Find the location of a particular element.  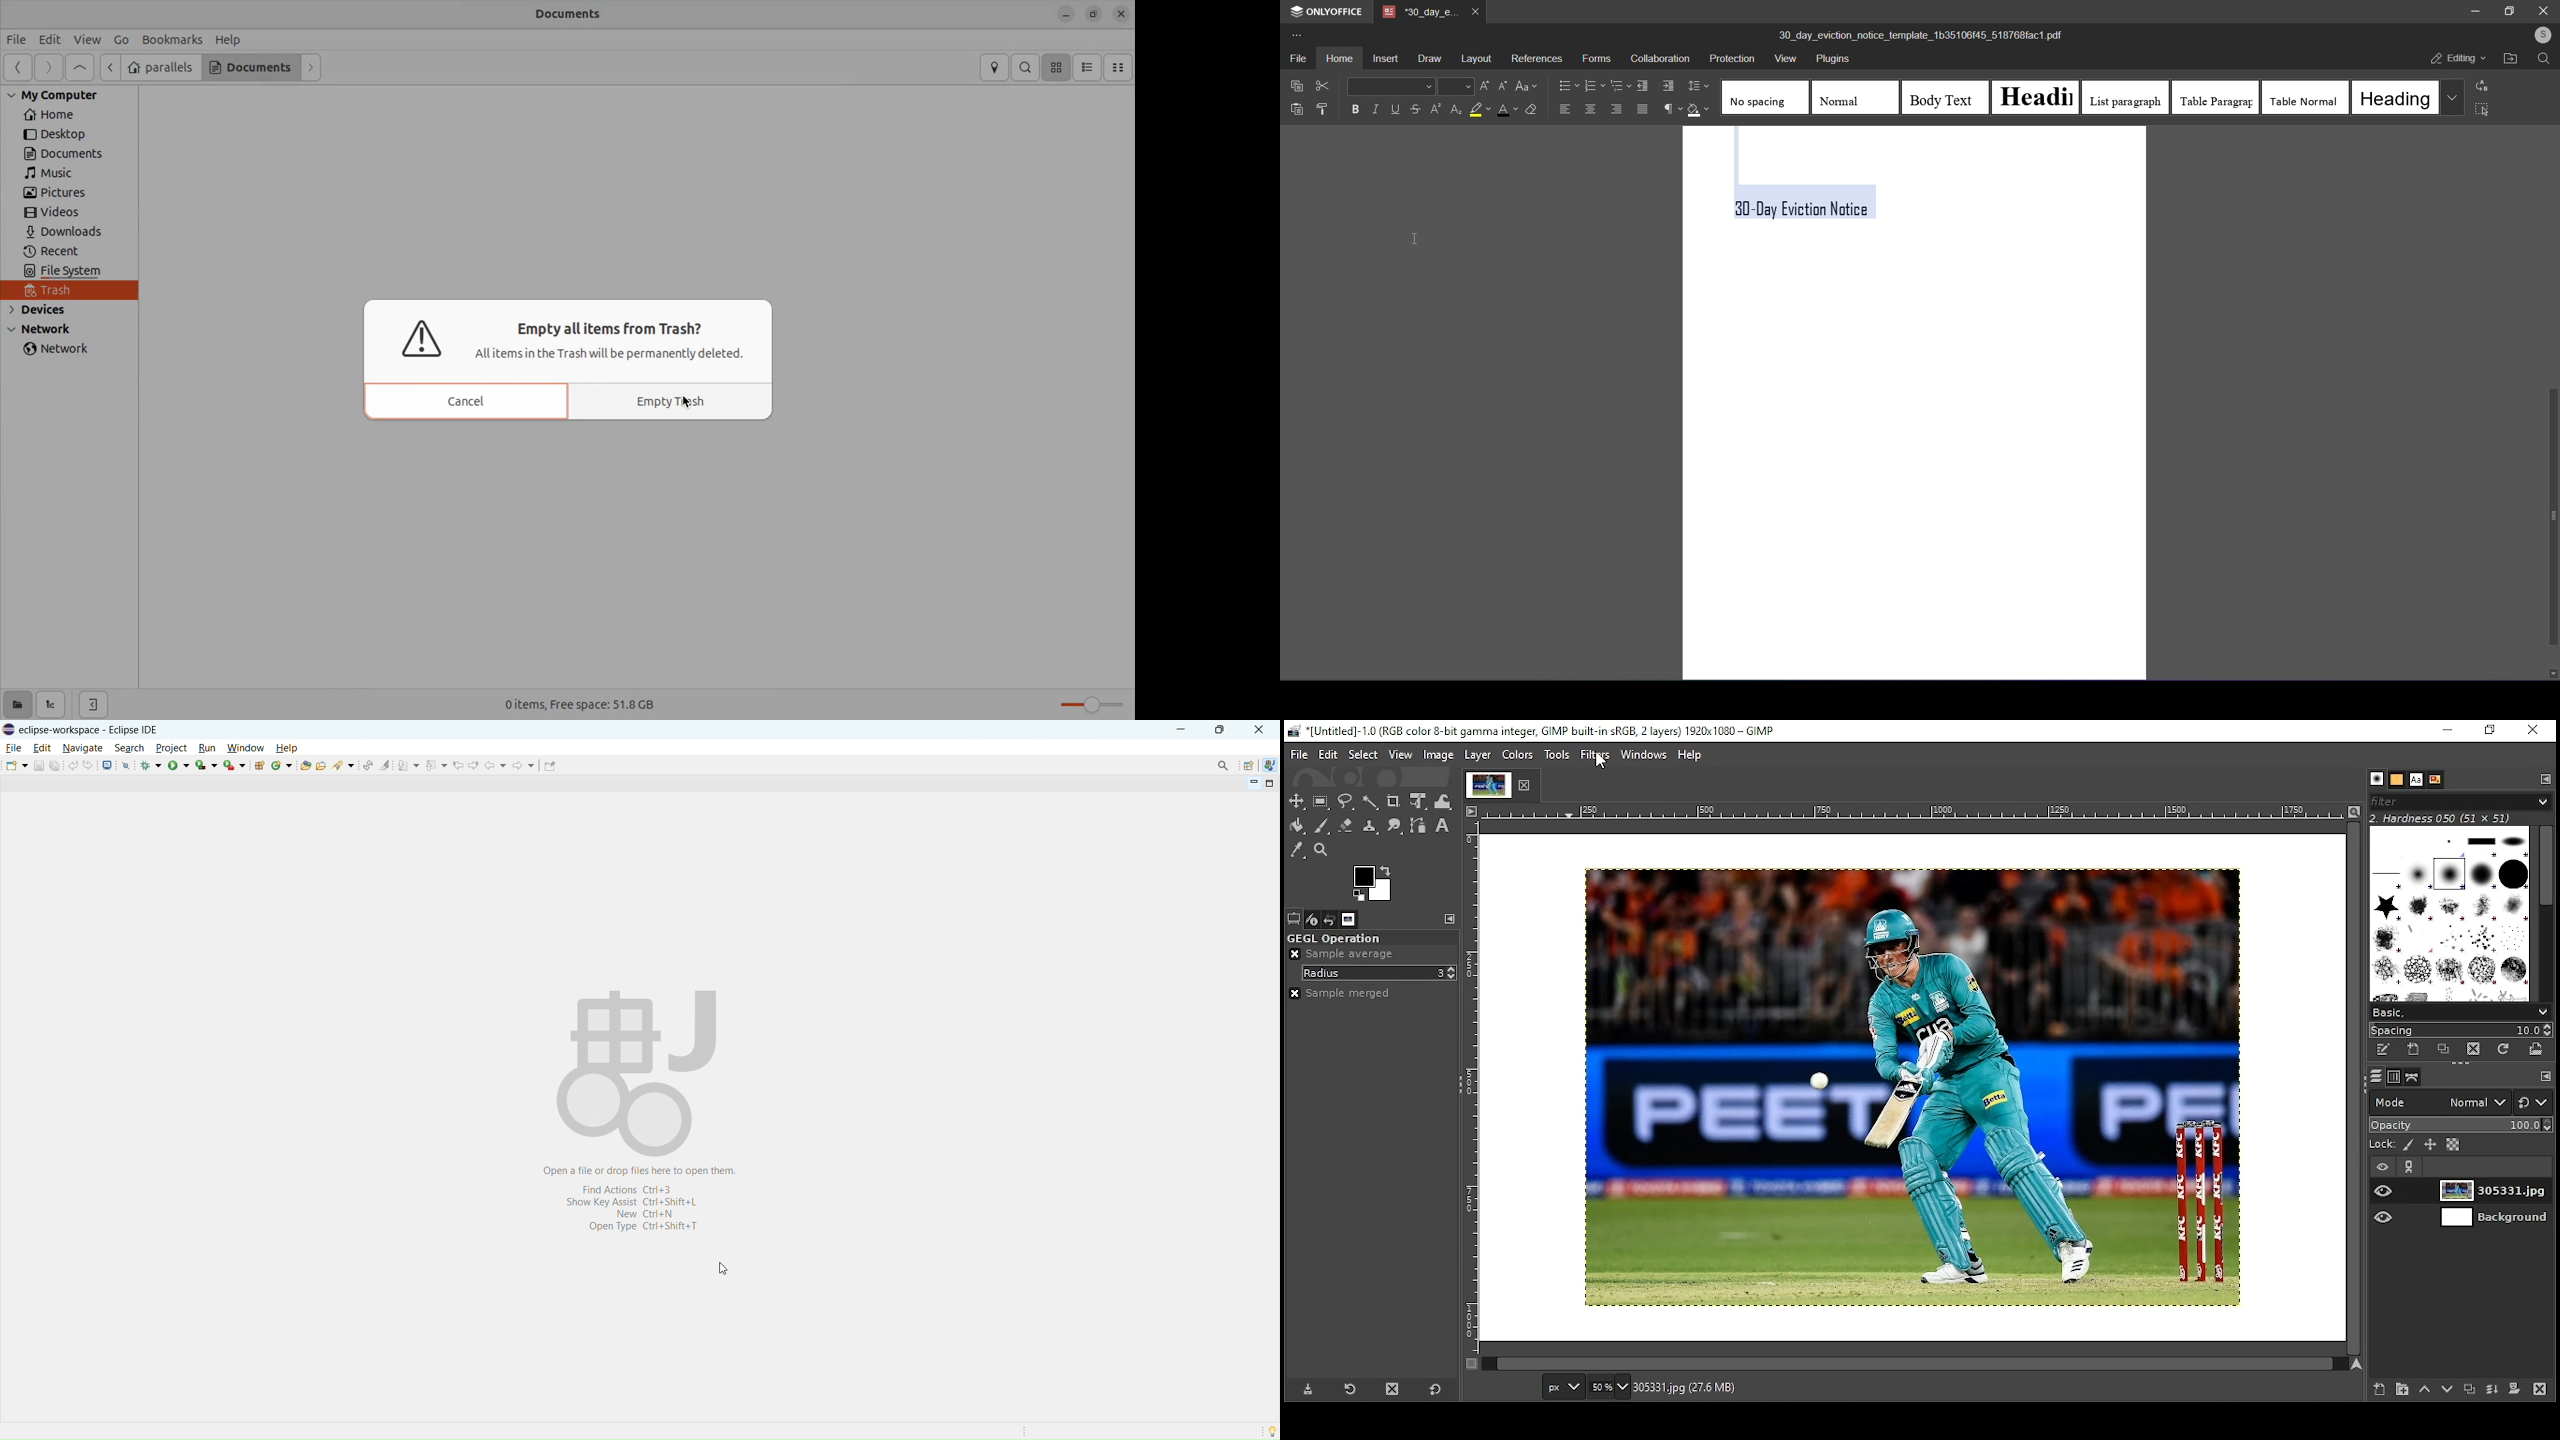

paths tool is located at coordinates (1419, 825).